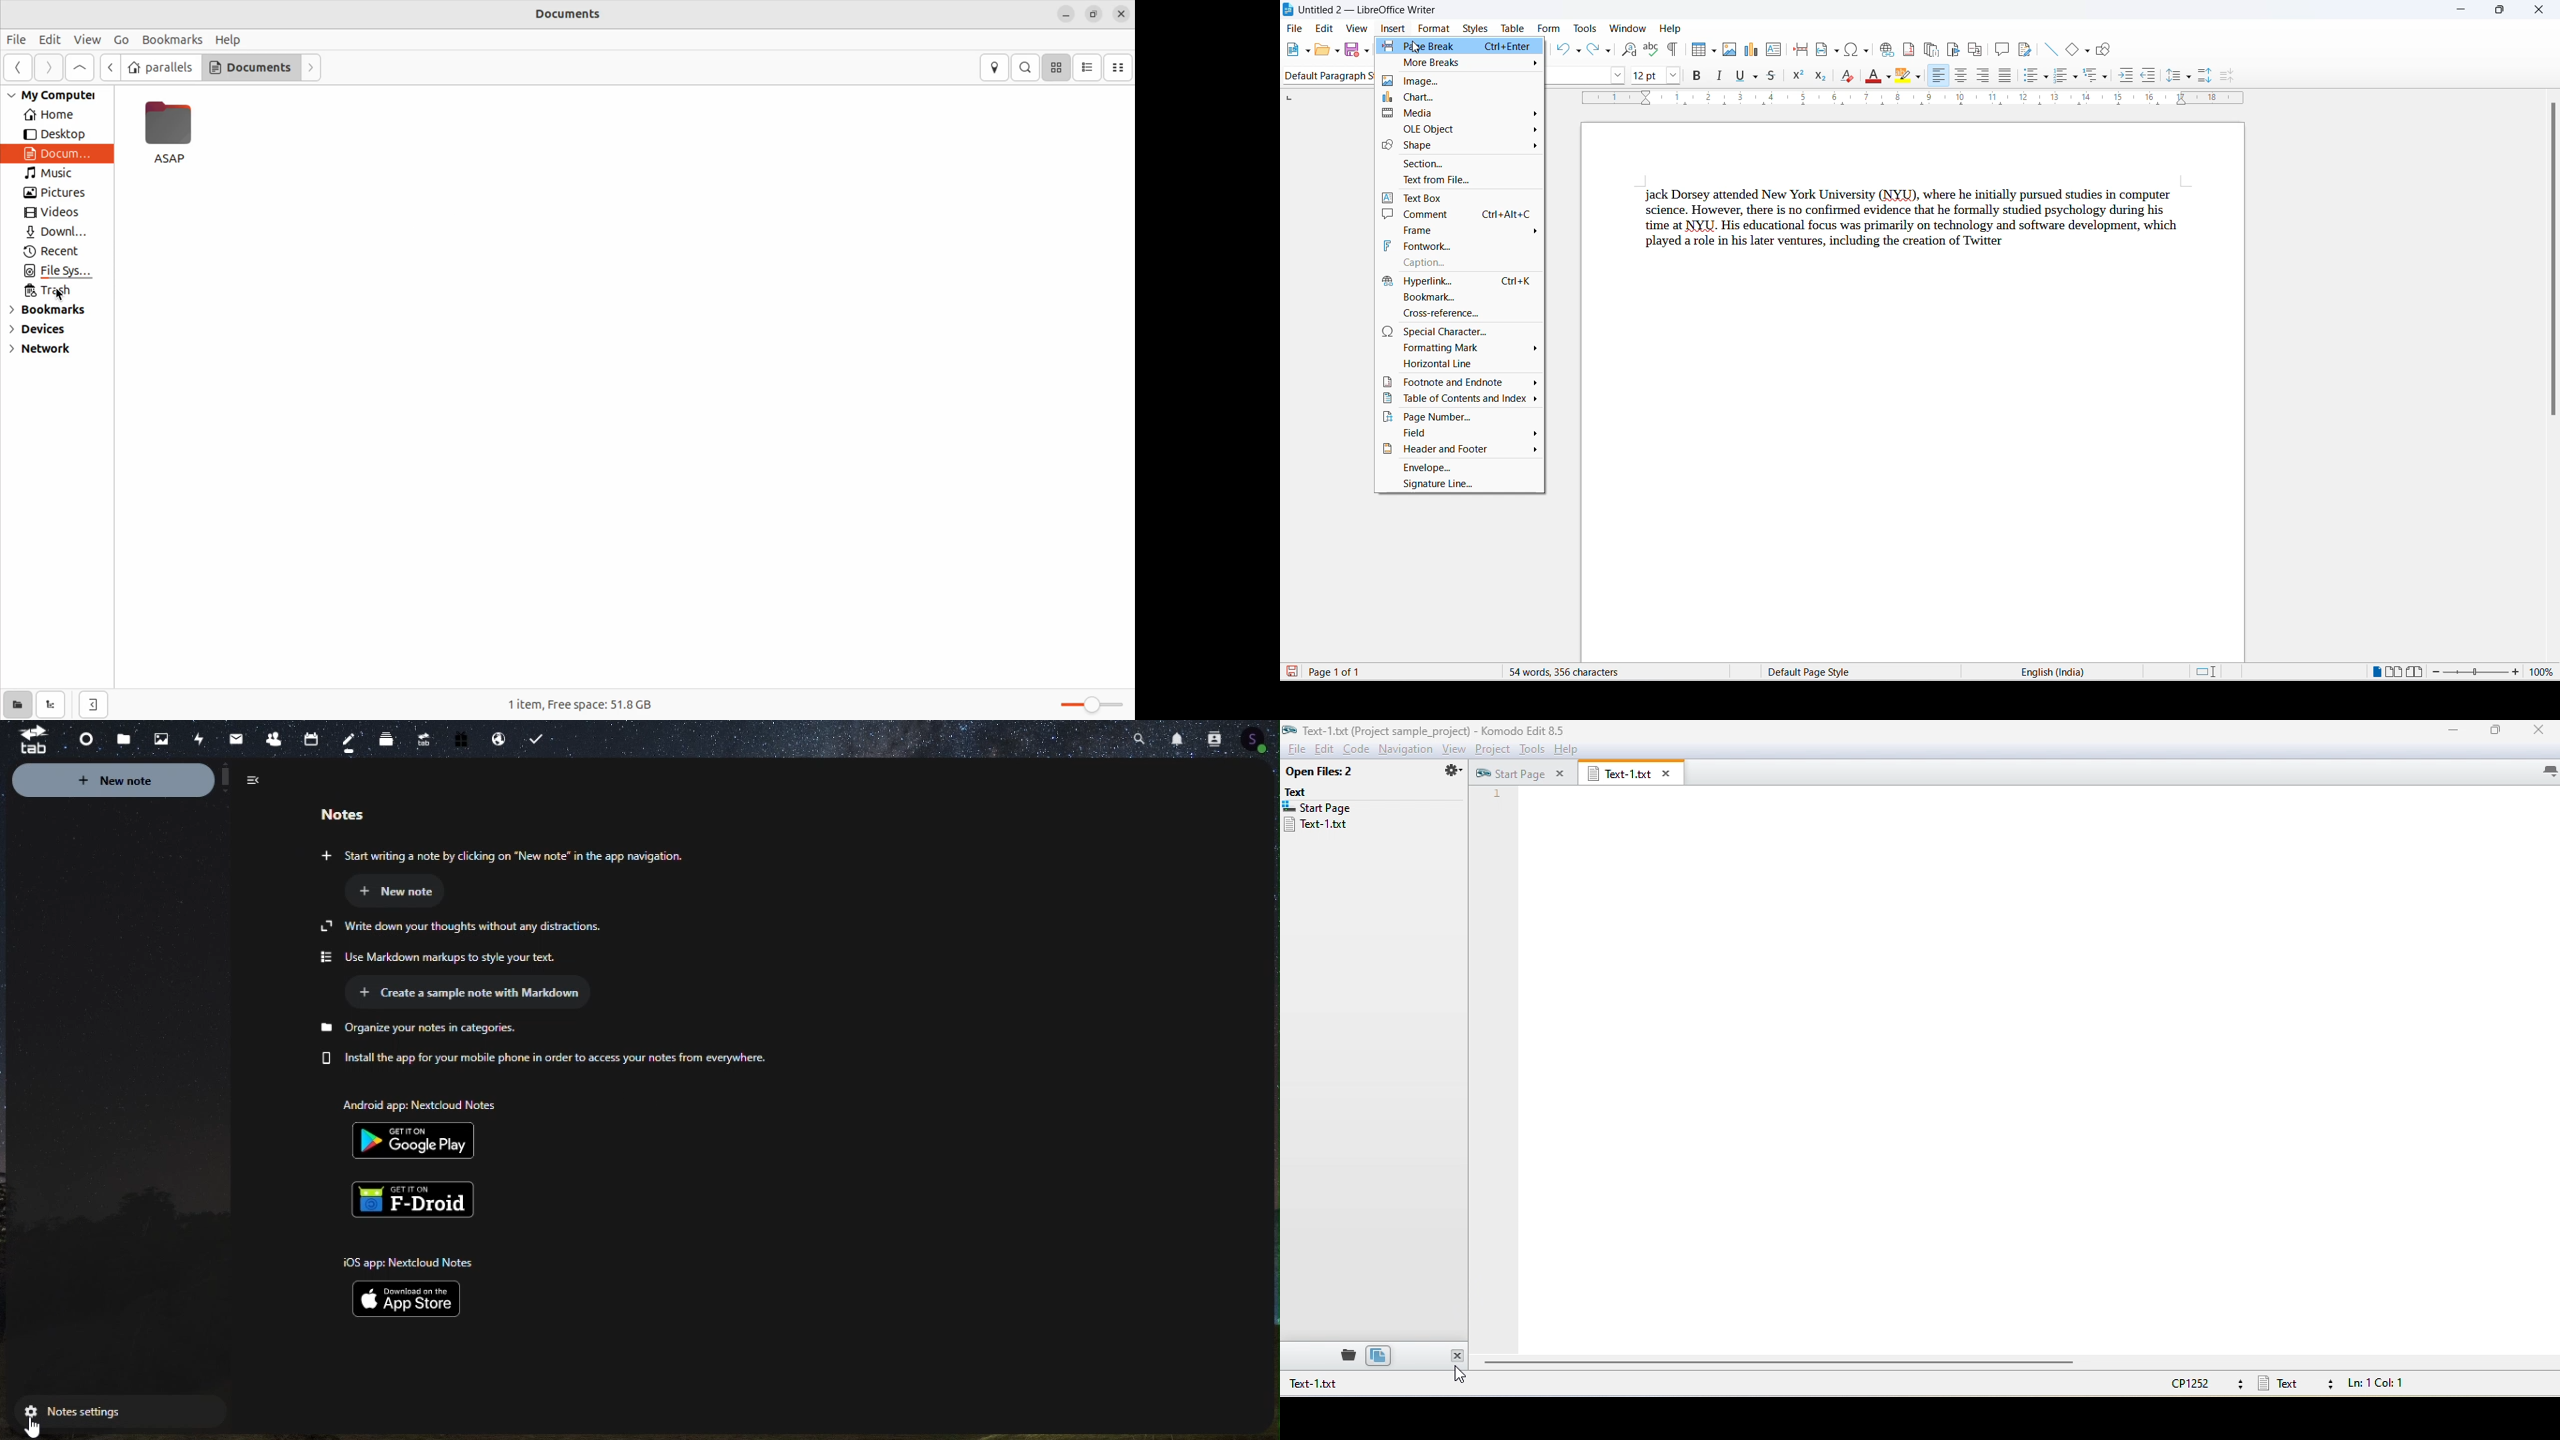  What do you see at coordinates (2001, 48) in the screenshot?
I see `insert comments` at bounding box center [2001, 48].